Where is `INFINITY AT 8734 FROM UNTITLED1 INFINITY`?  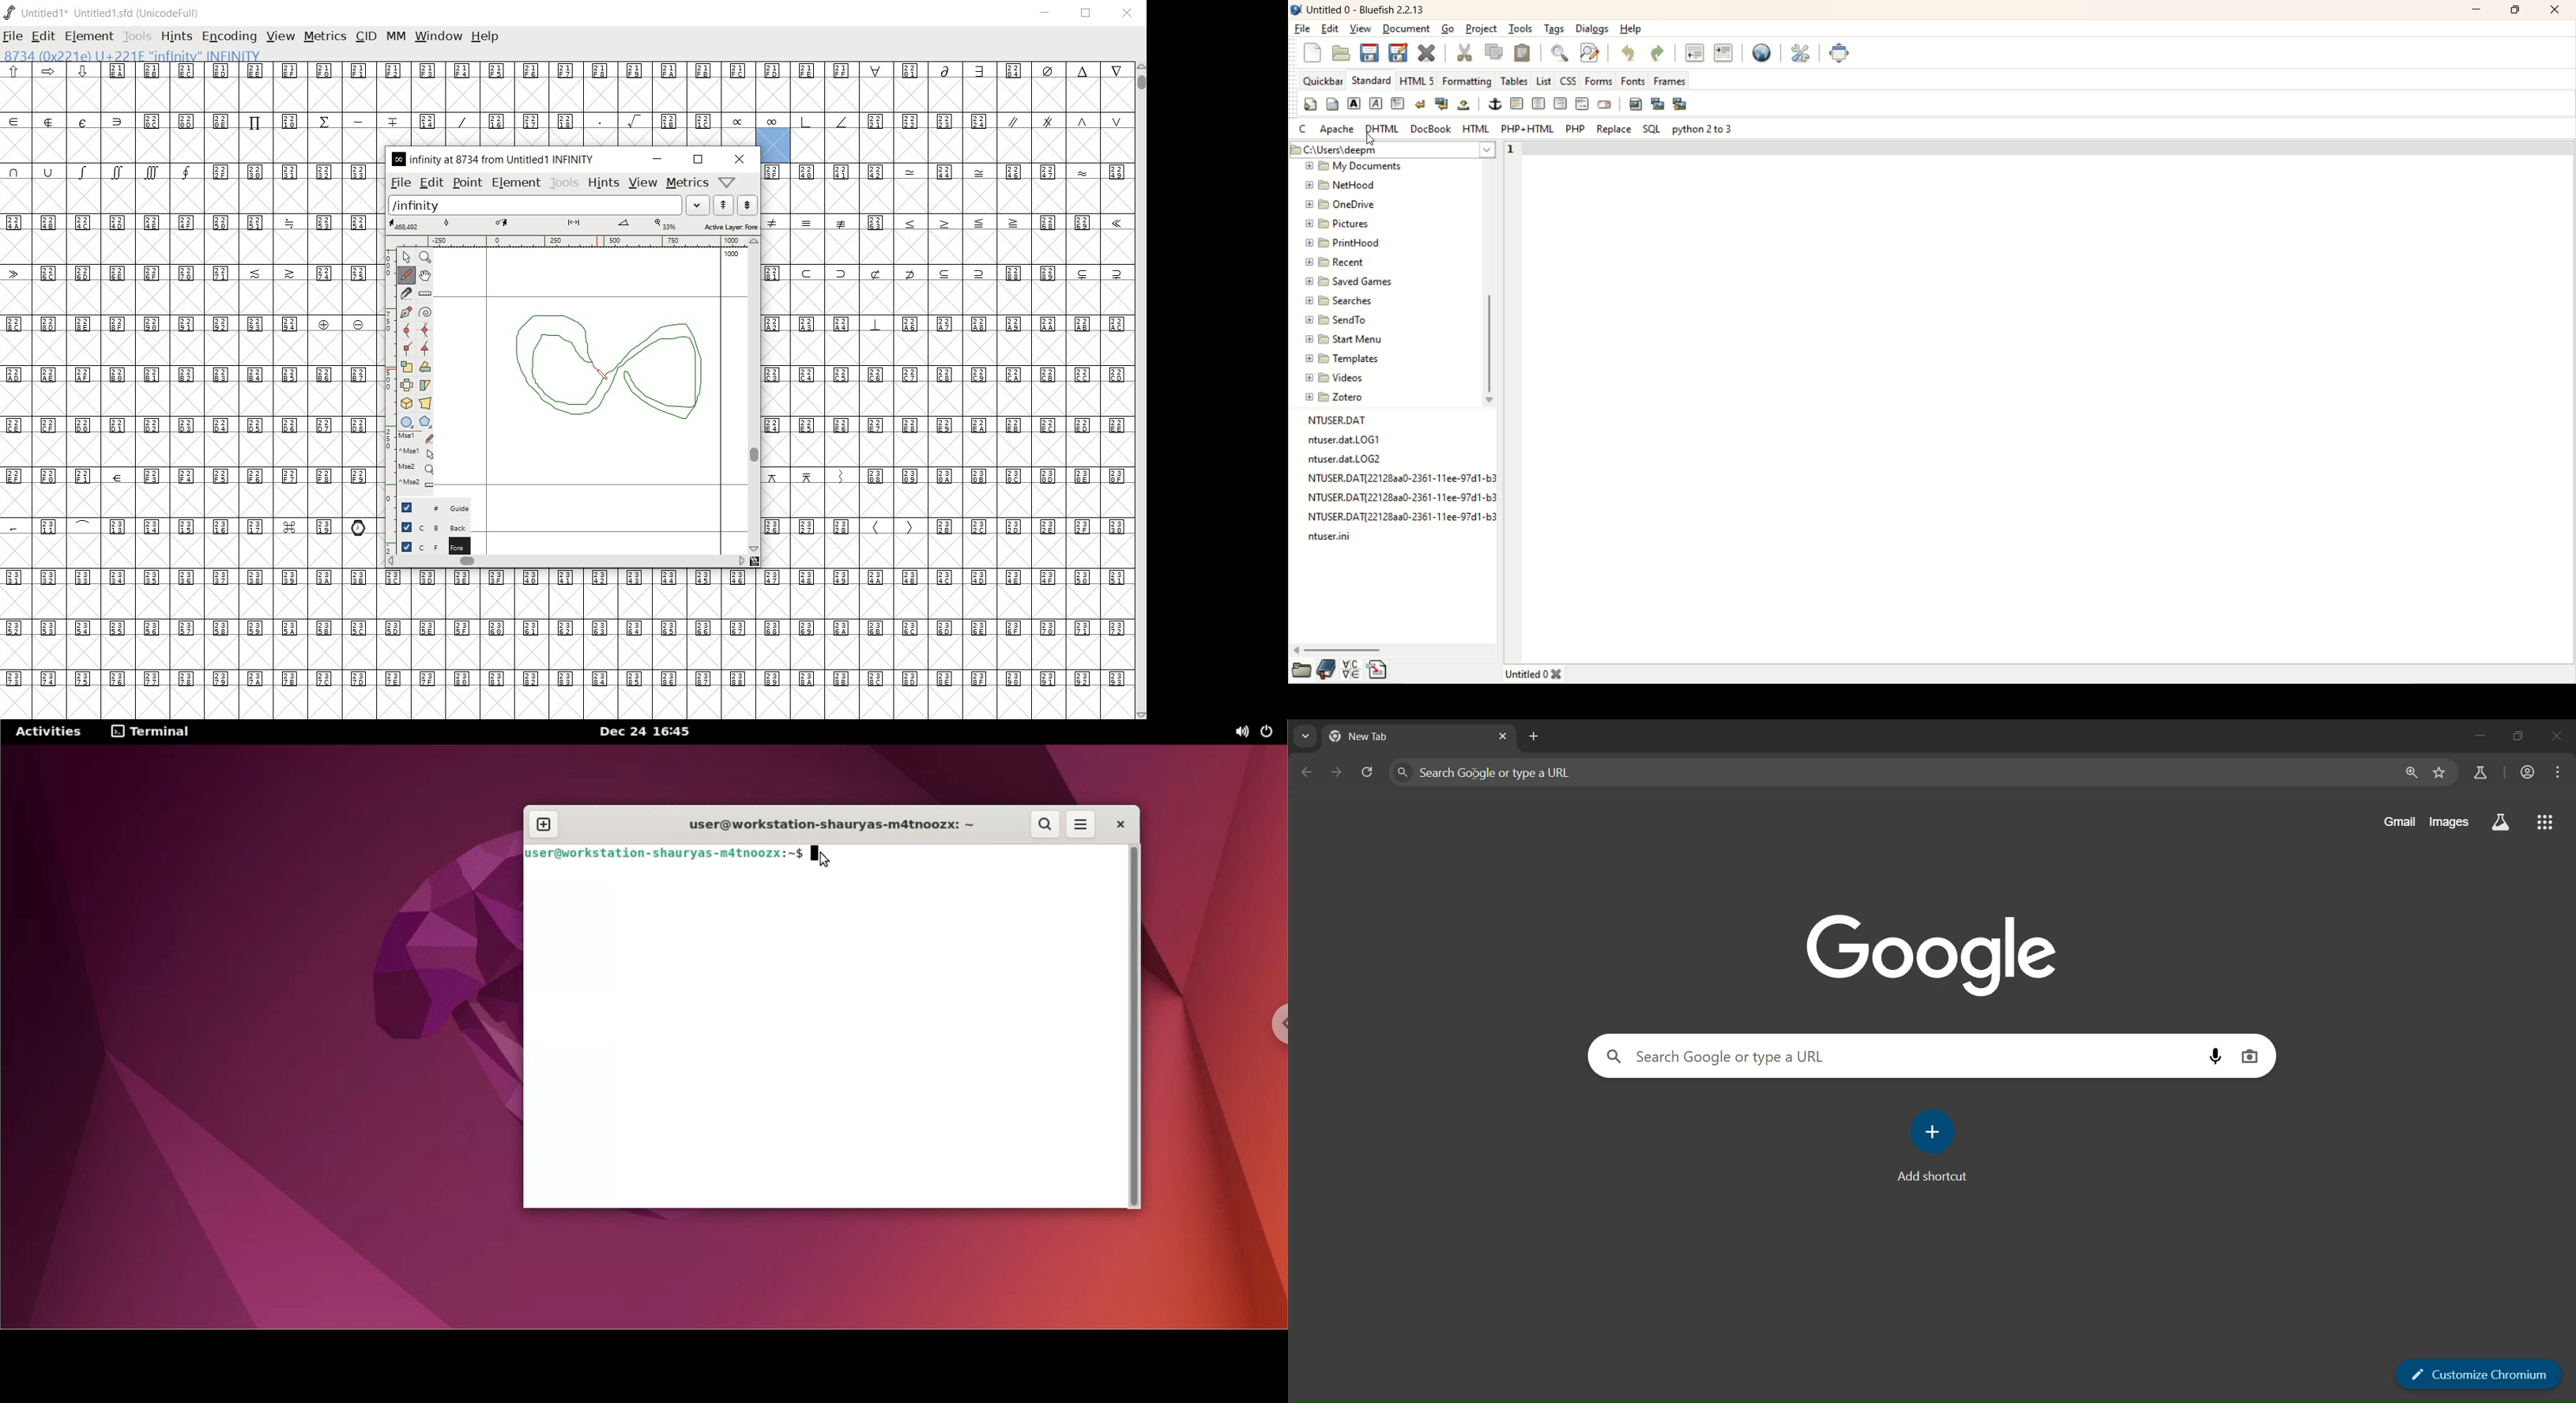
INFINITY AT 8734 FROM UNTITLED1 INFINITY is located at coordinates (495, 159).